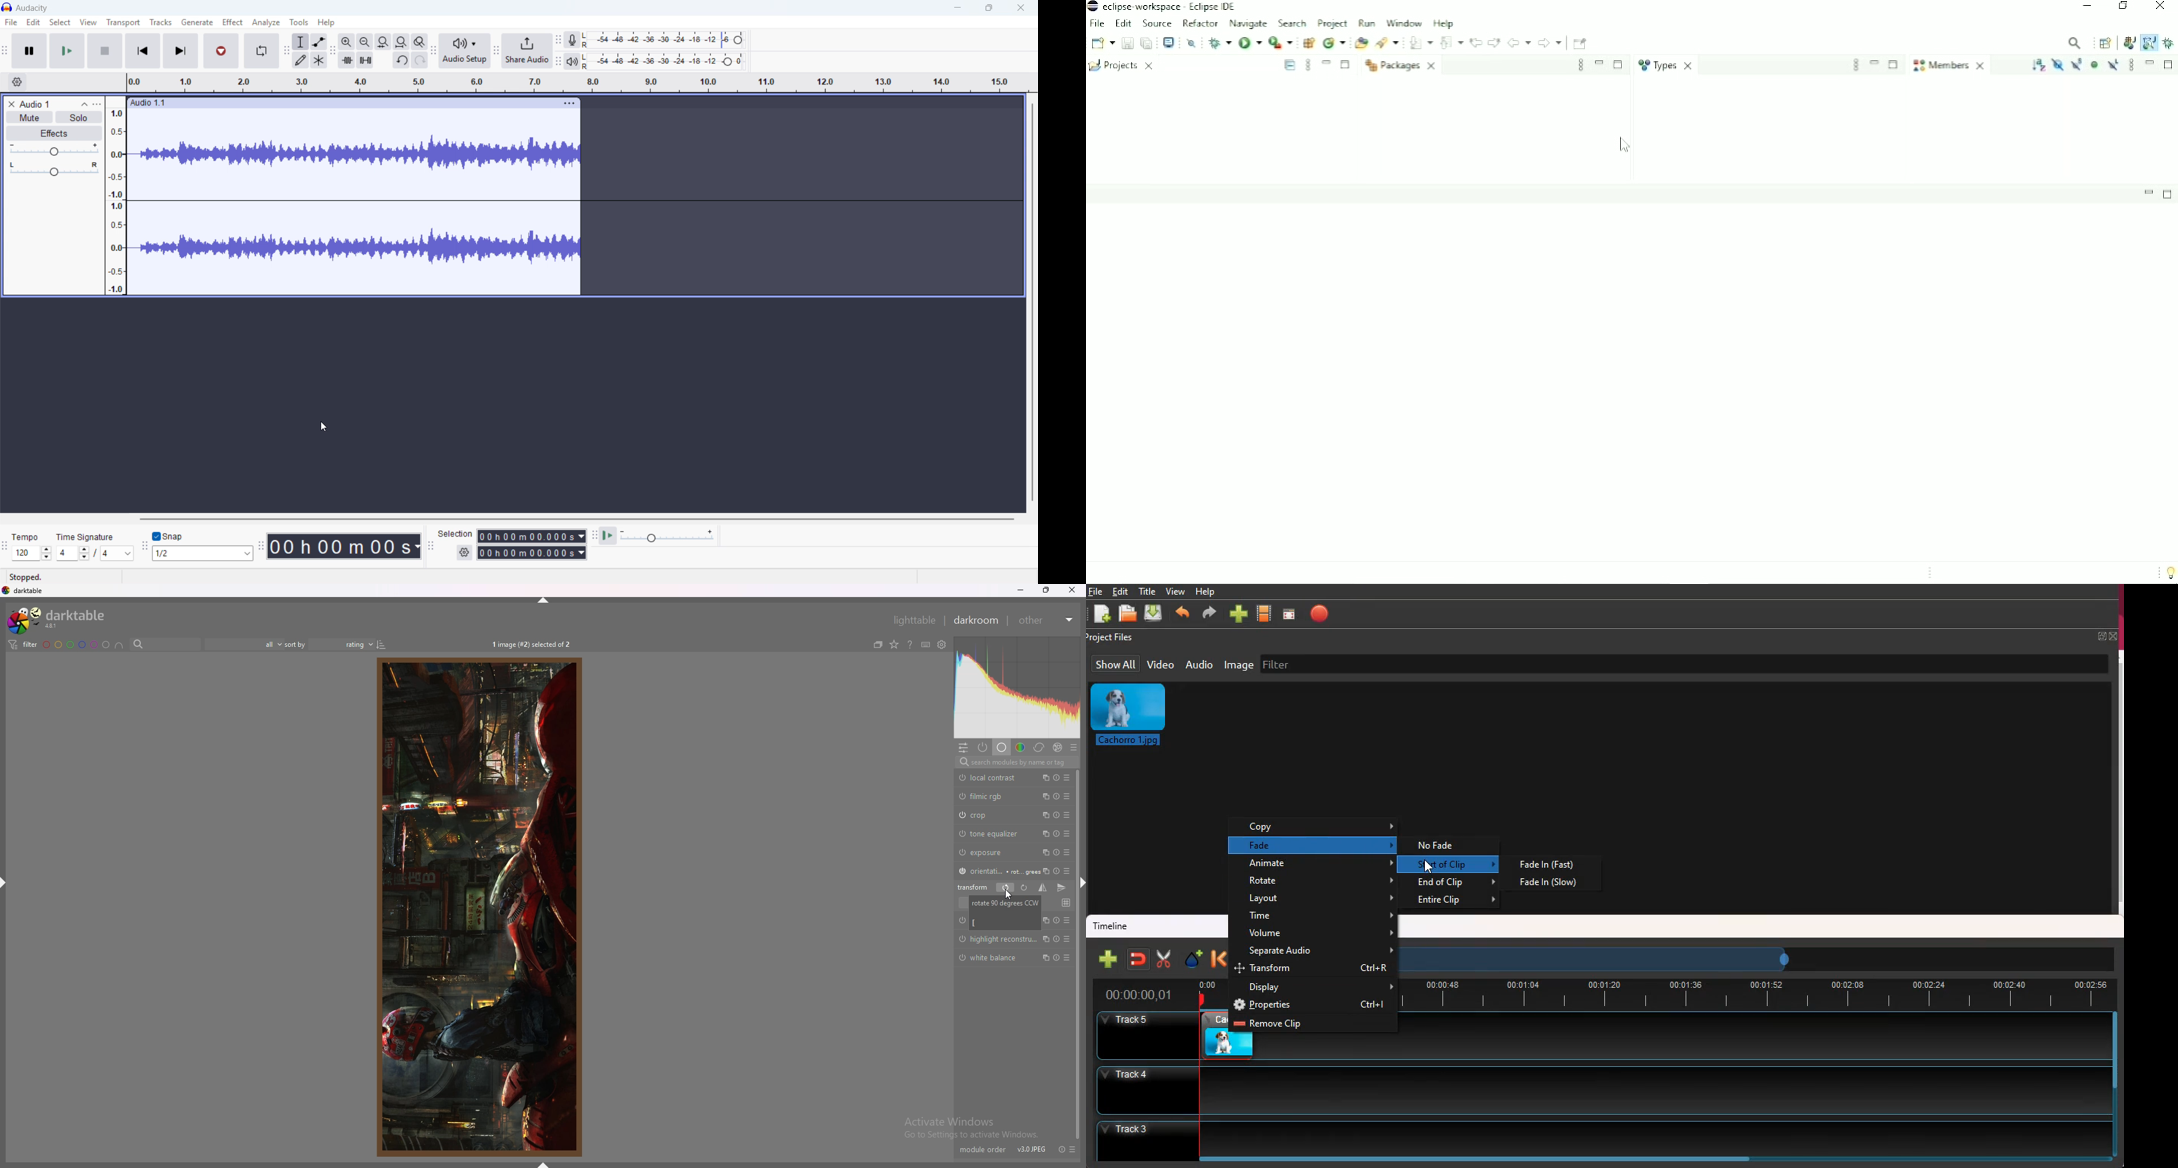 The image size is (2184, 1176). I want to click on remove clip, so click(1311, 1024).